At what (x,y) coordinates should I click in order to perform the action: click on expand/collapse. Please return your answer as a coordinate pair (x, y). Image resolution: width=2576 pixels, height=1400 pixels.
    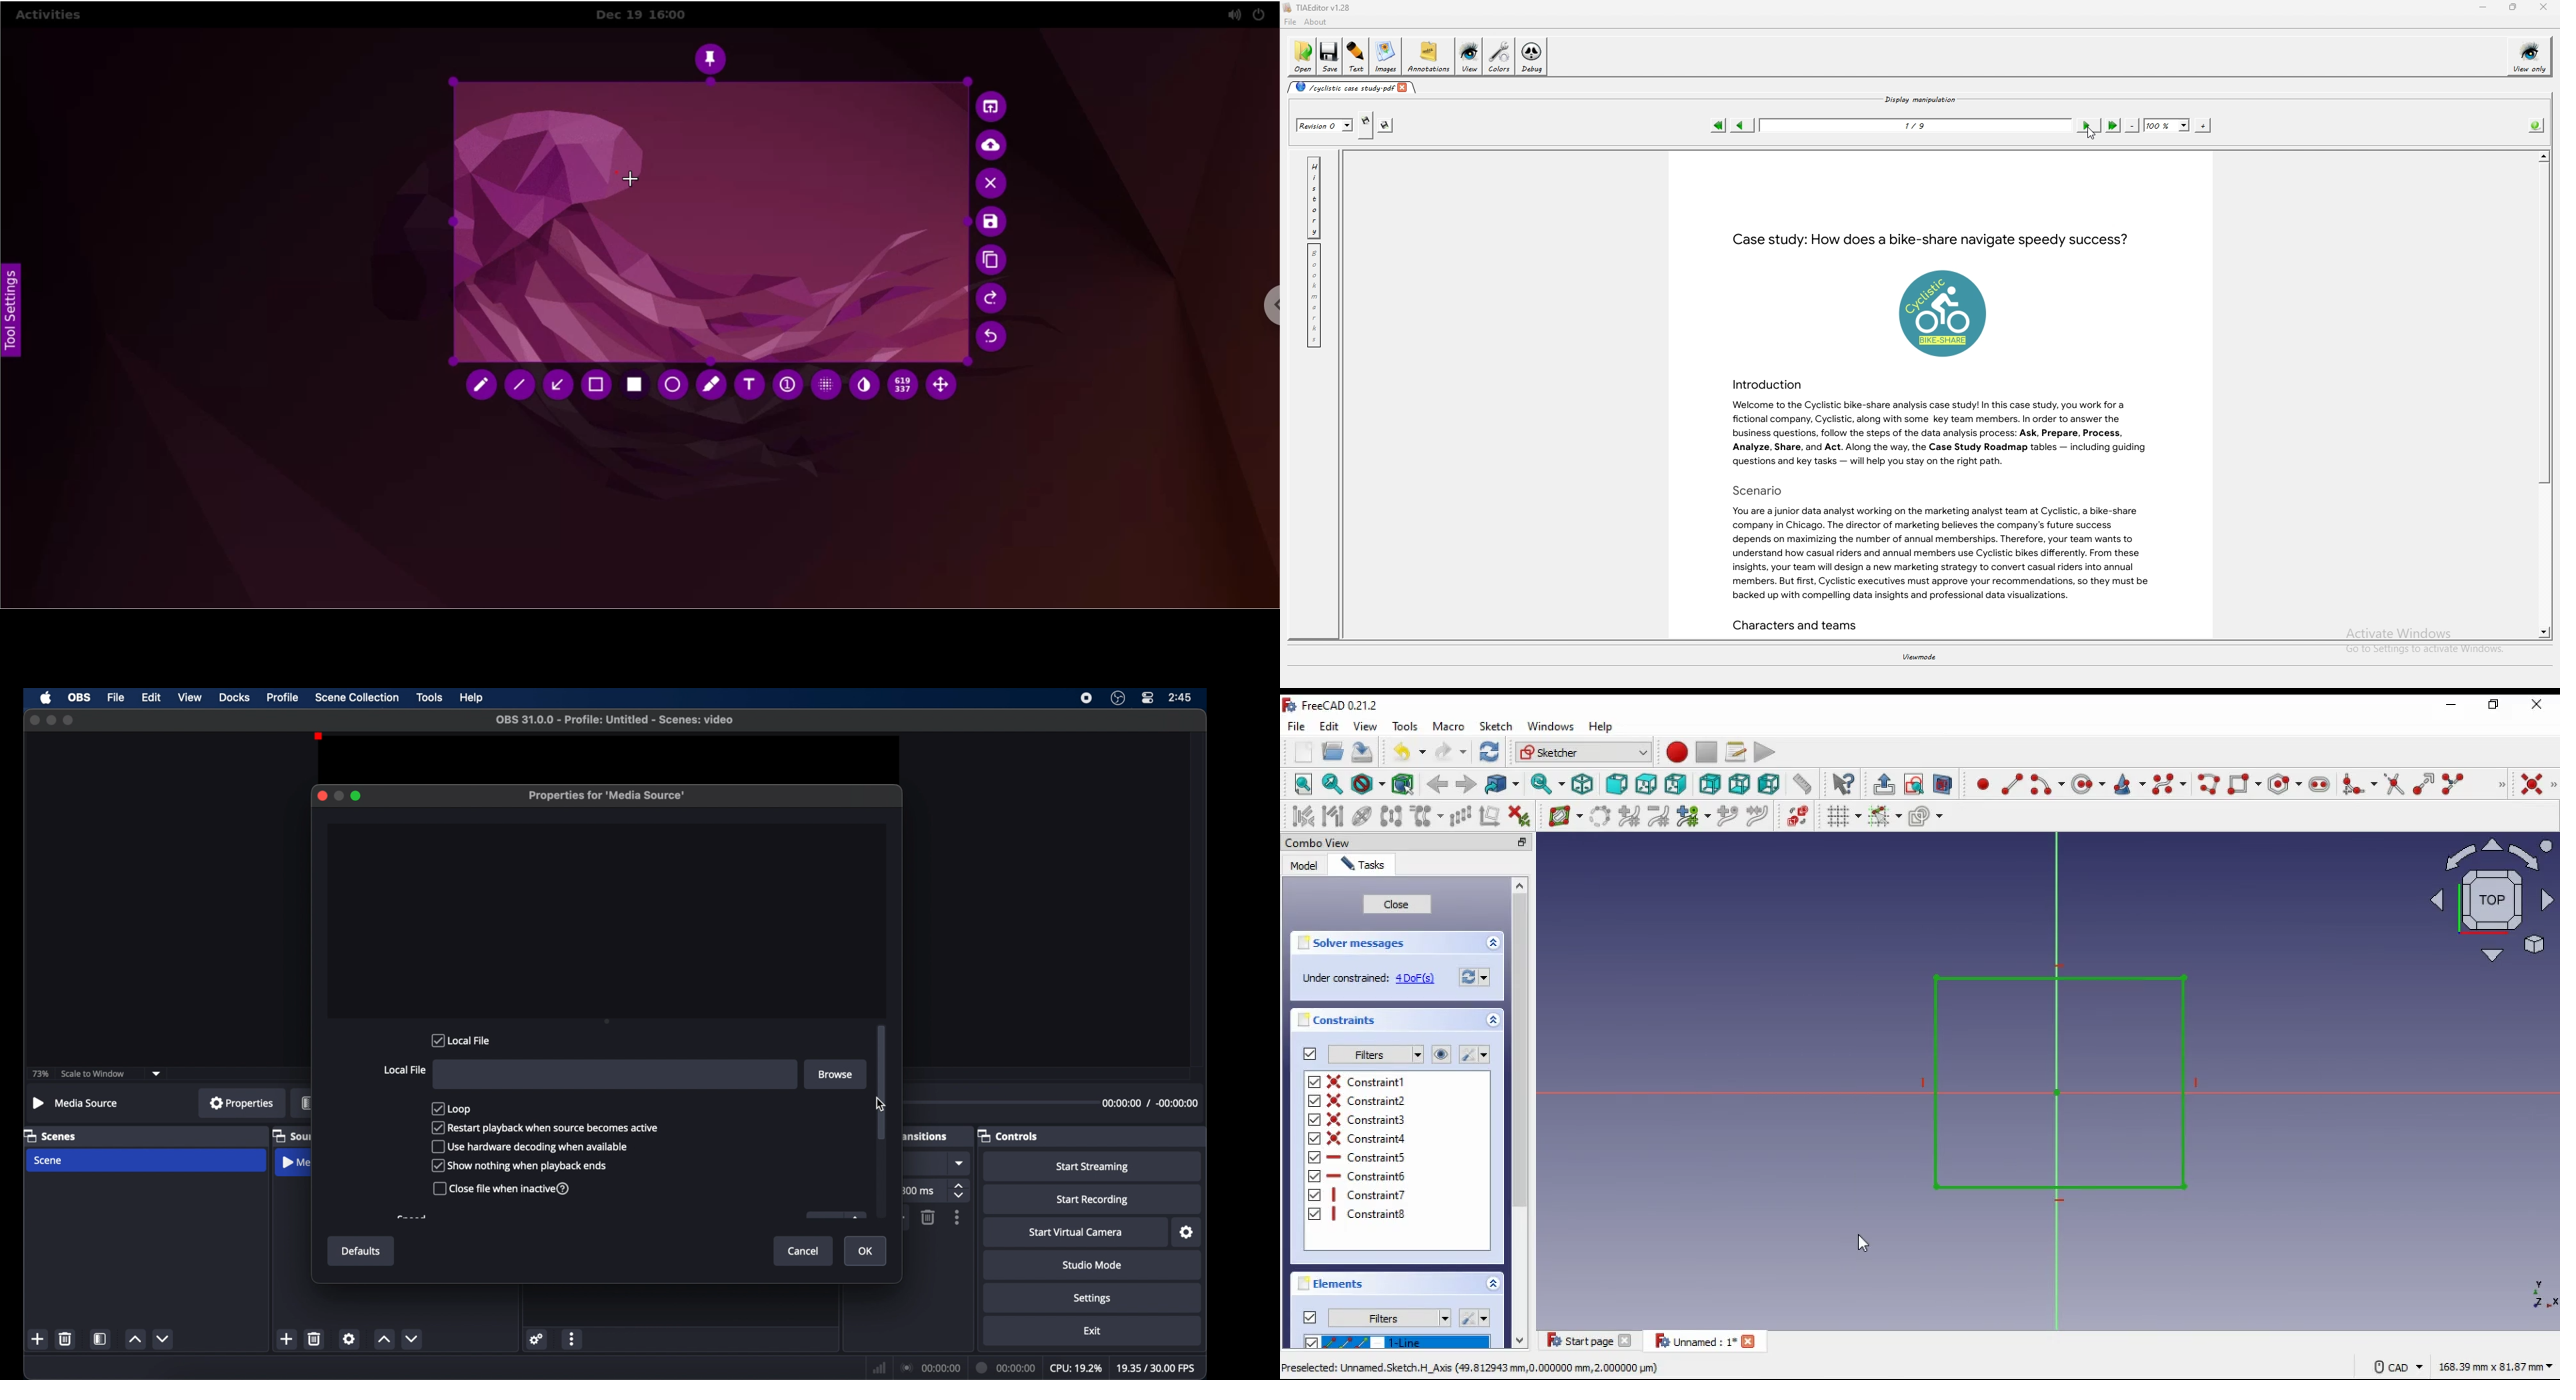
    Looking at the image, I should click on (1493, 1283).